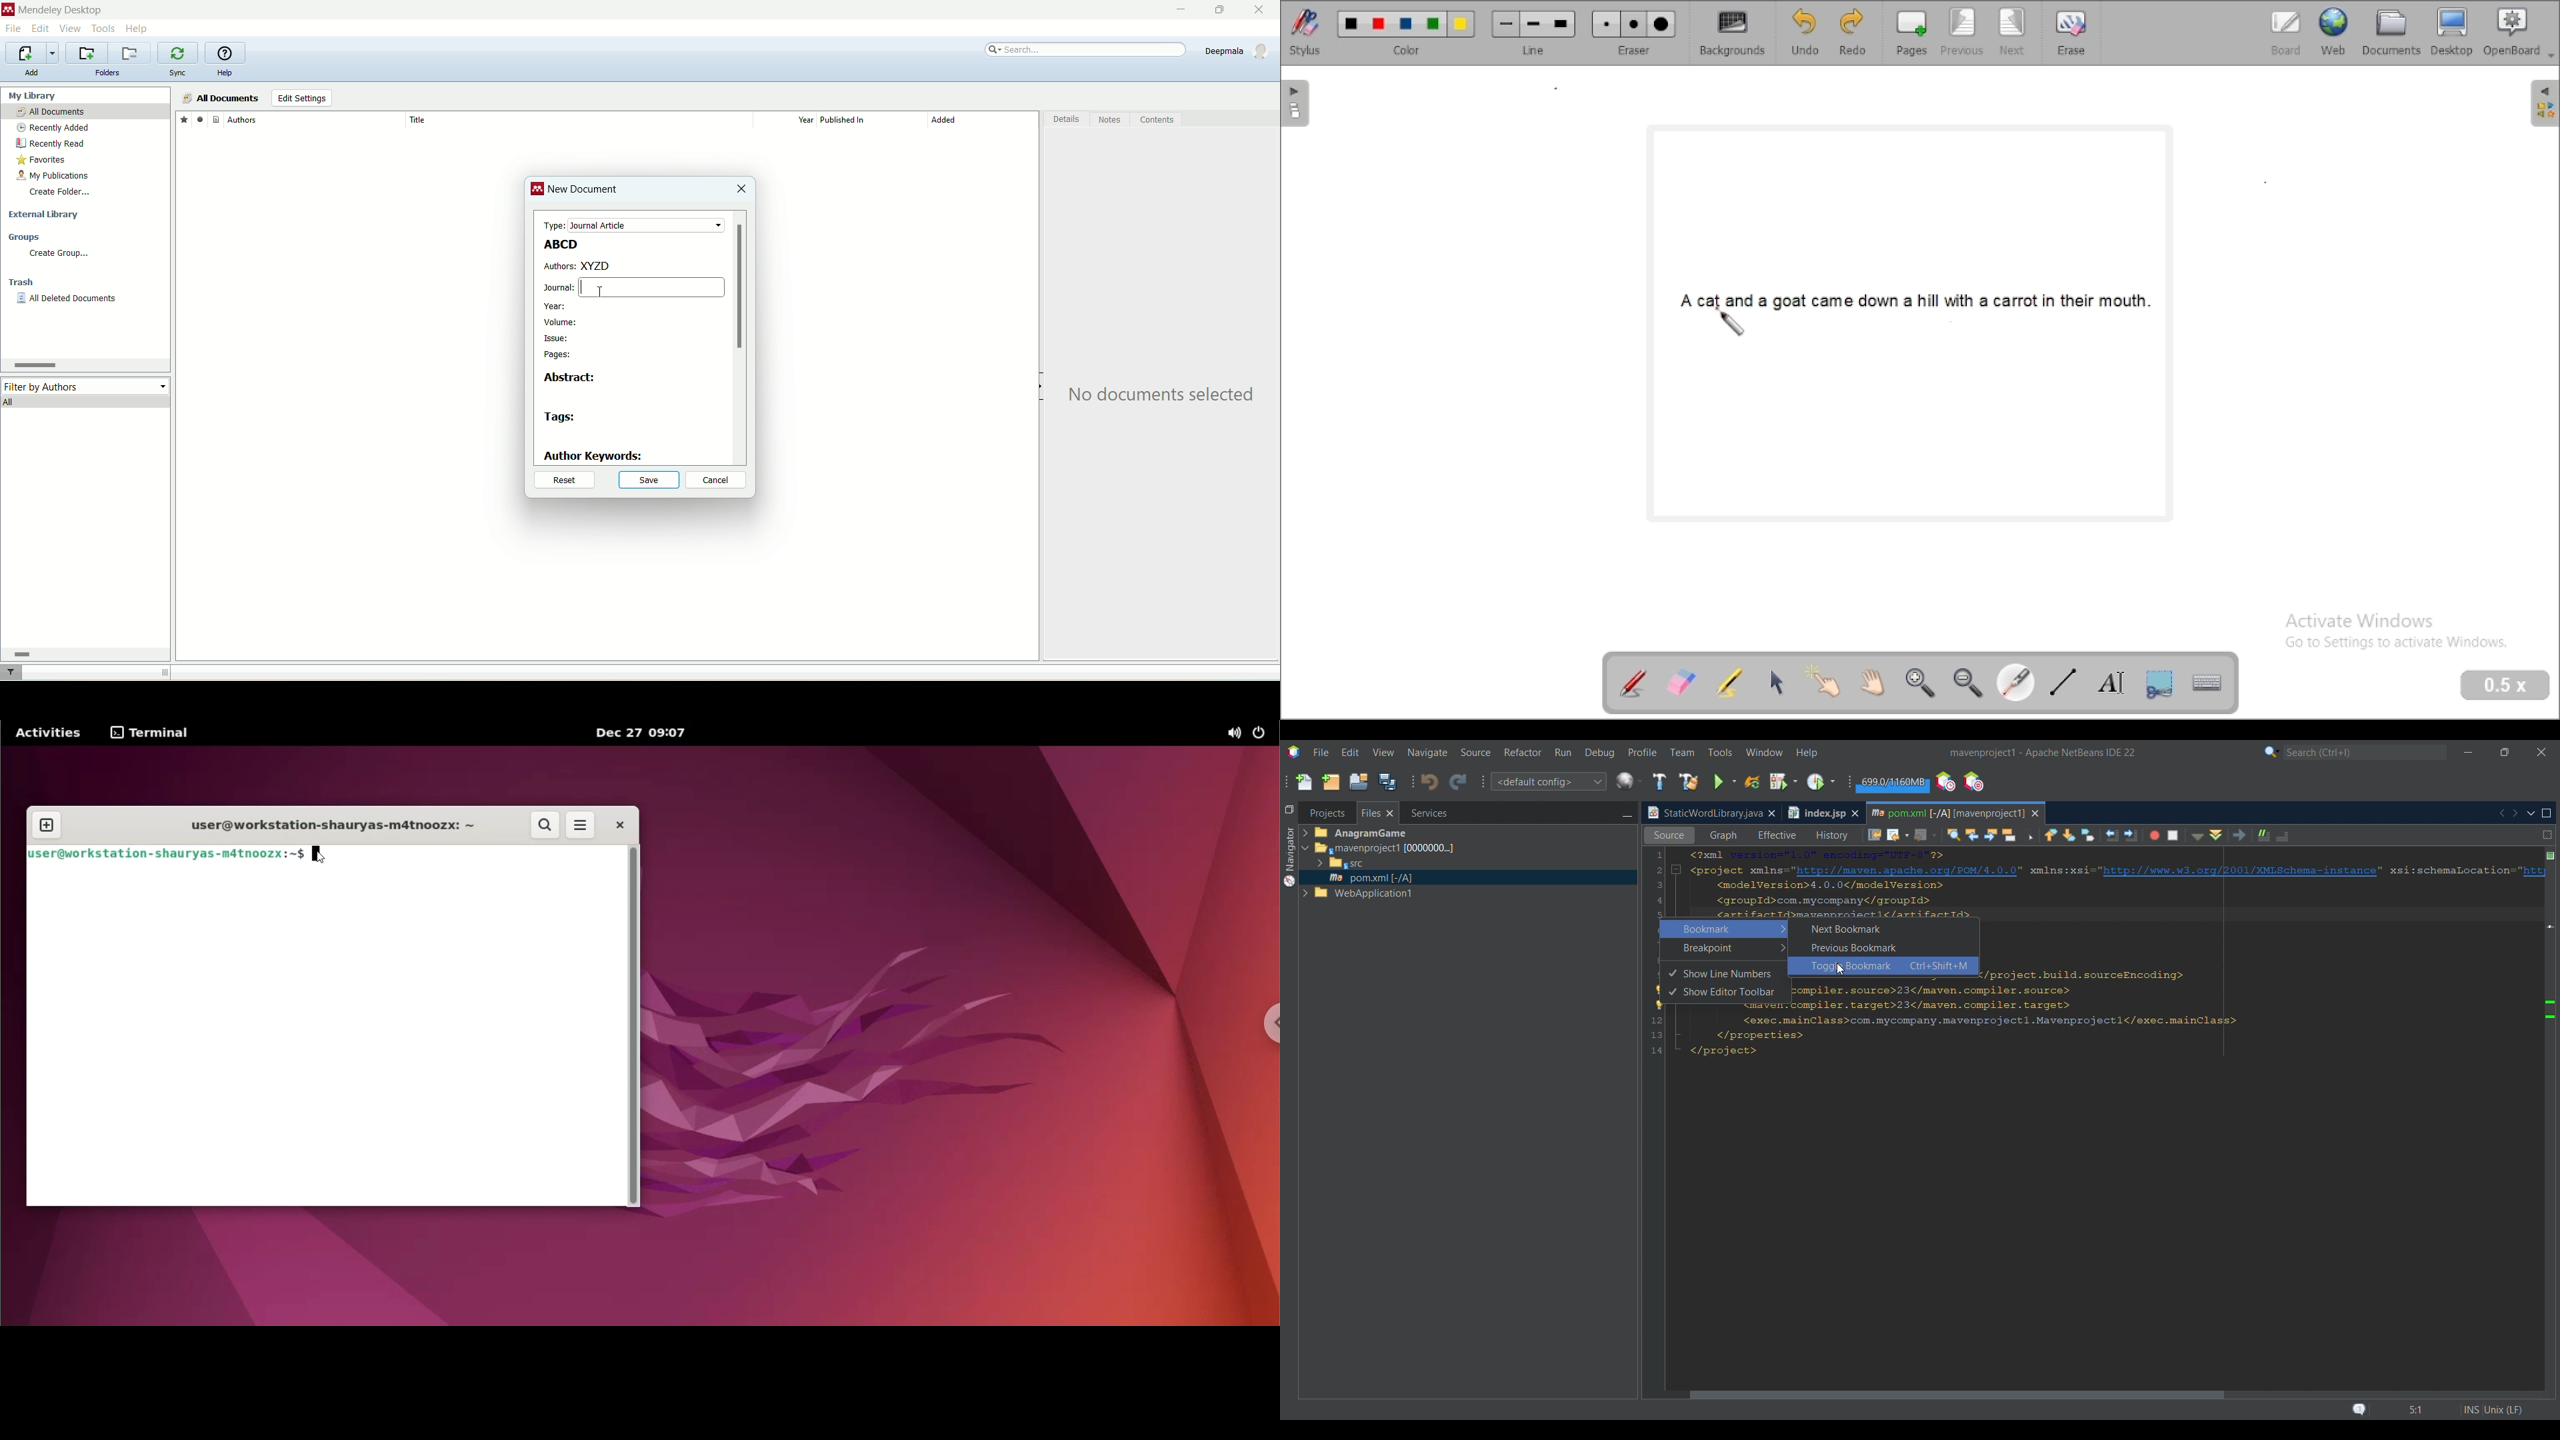 This screenshot has width=2576, height=1456. Describe the element at coordinates (59, 191) in the screenshot. I see `create folder` at that location.